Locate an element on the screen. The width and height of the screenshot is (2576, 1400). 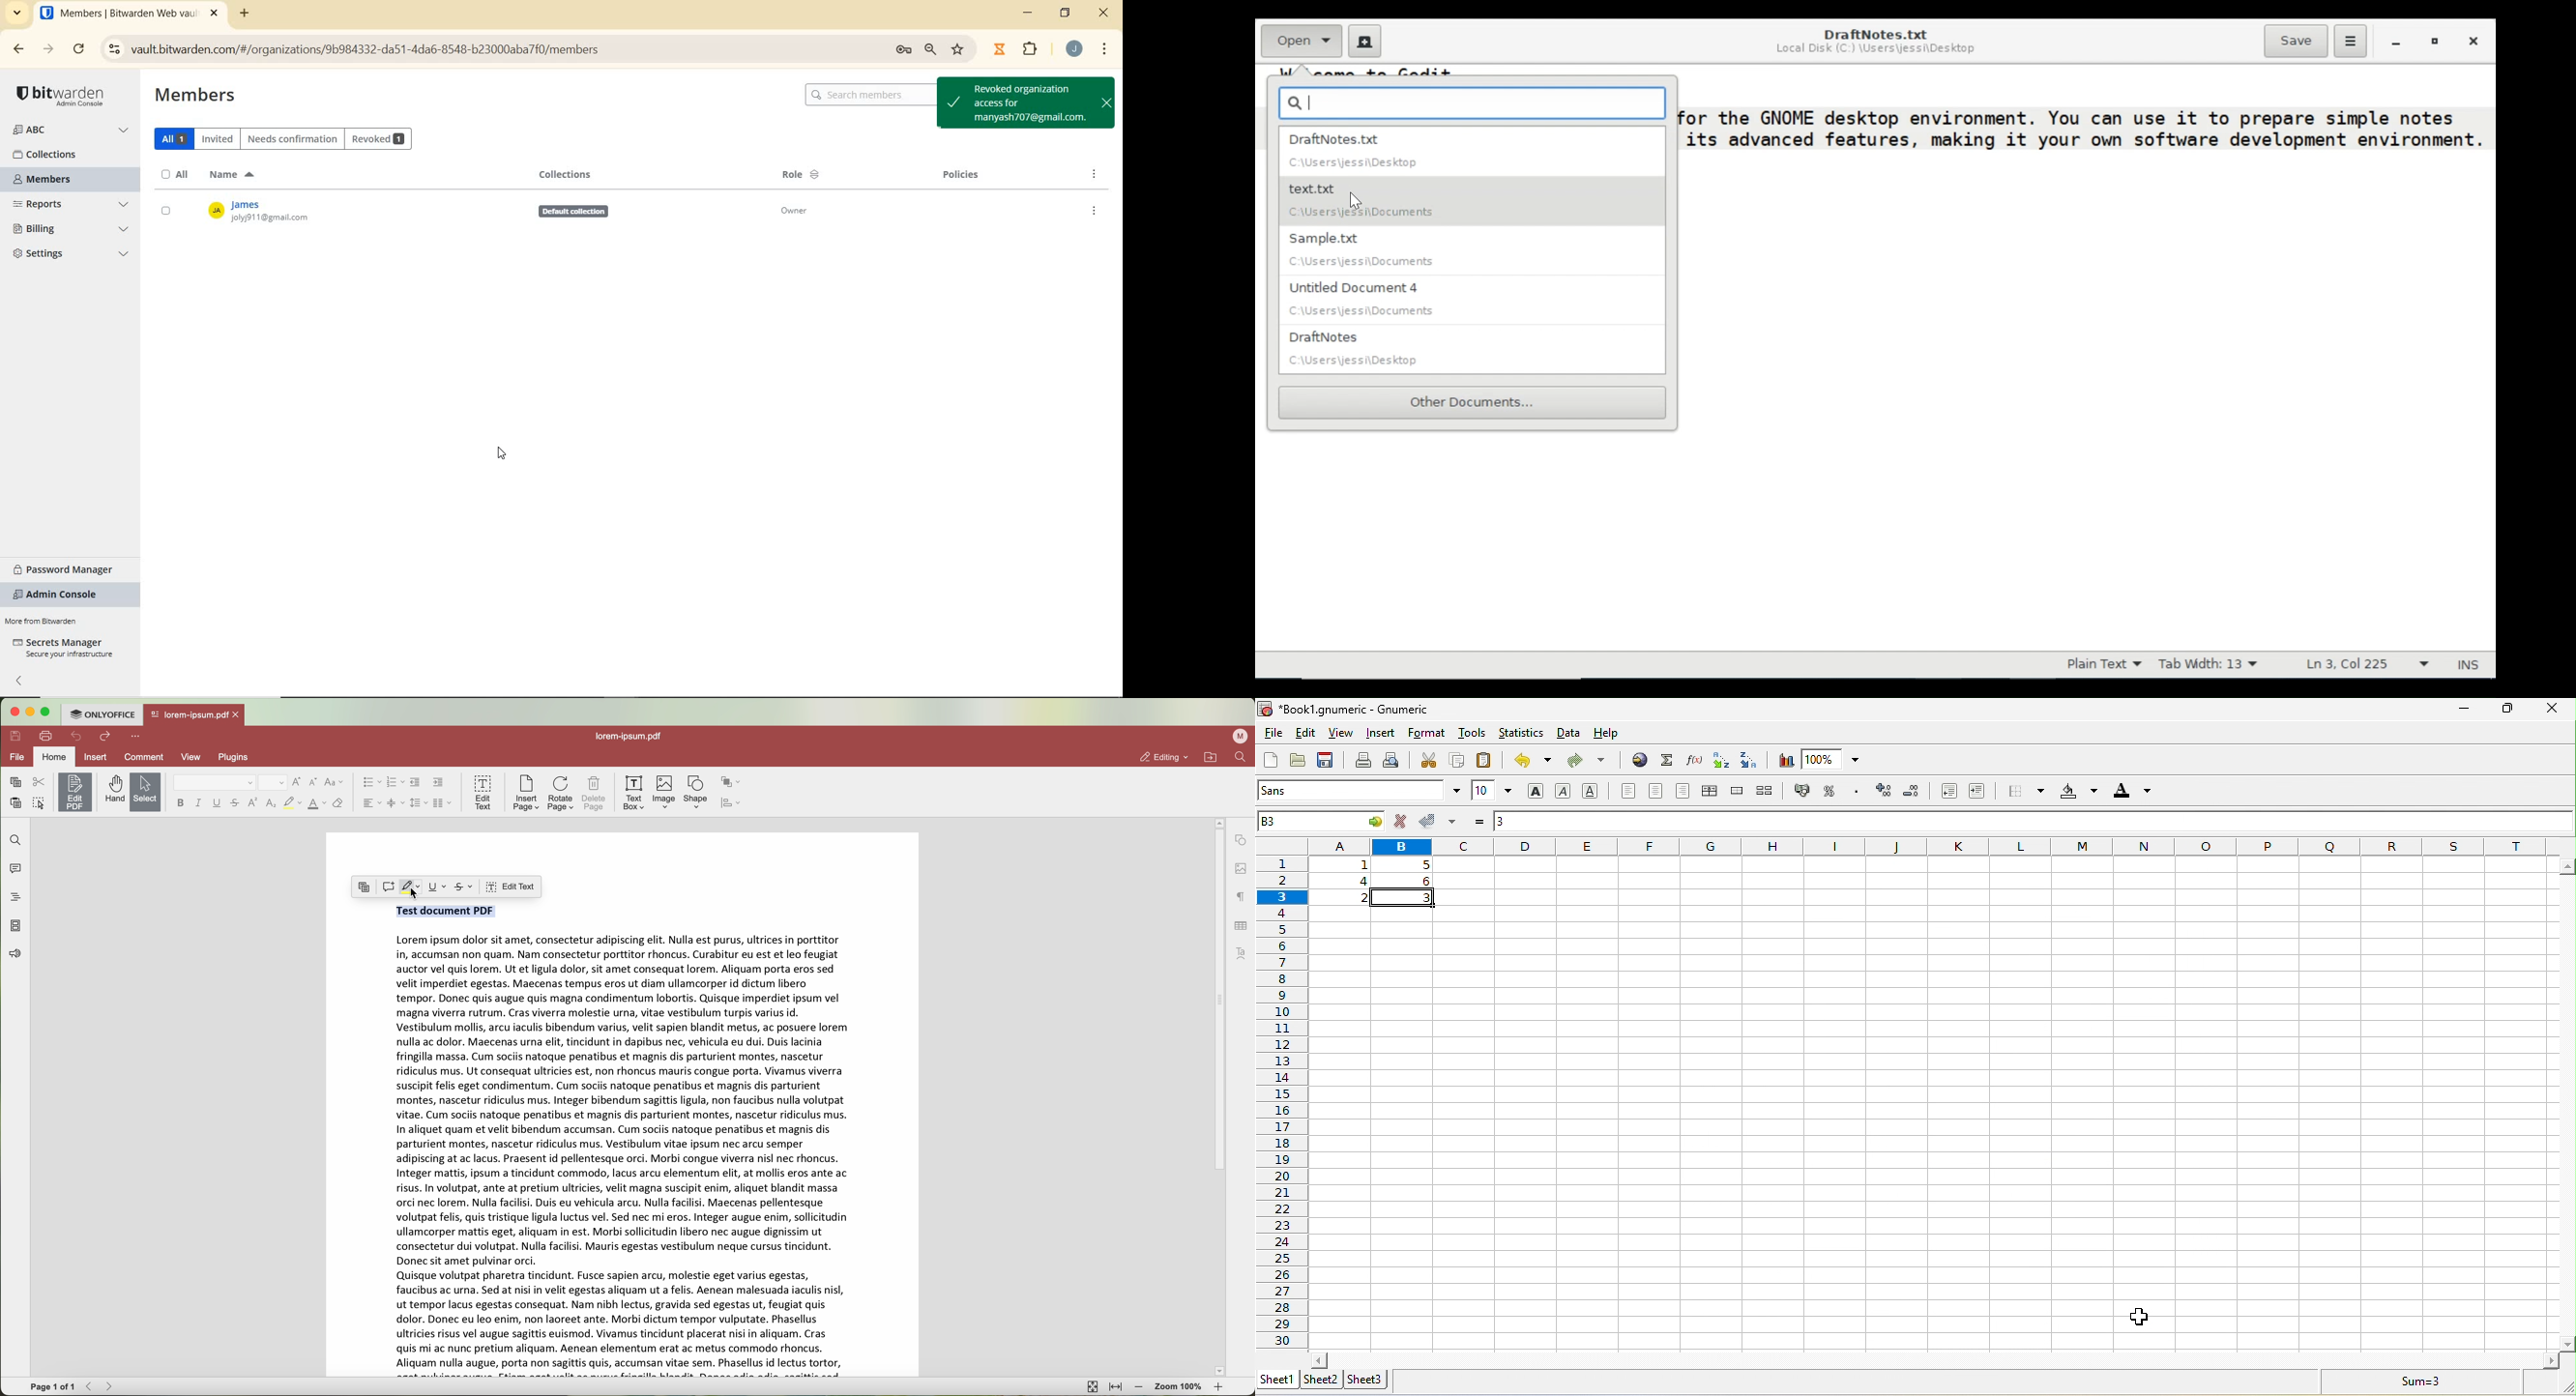
zoom out is located at coordinates (1142, 1389).